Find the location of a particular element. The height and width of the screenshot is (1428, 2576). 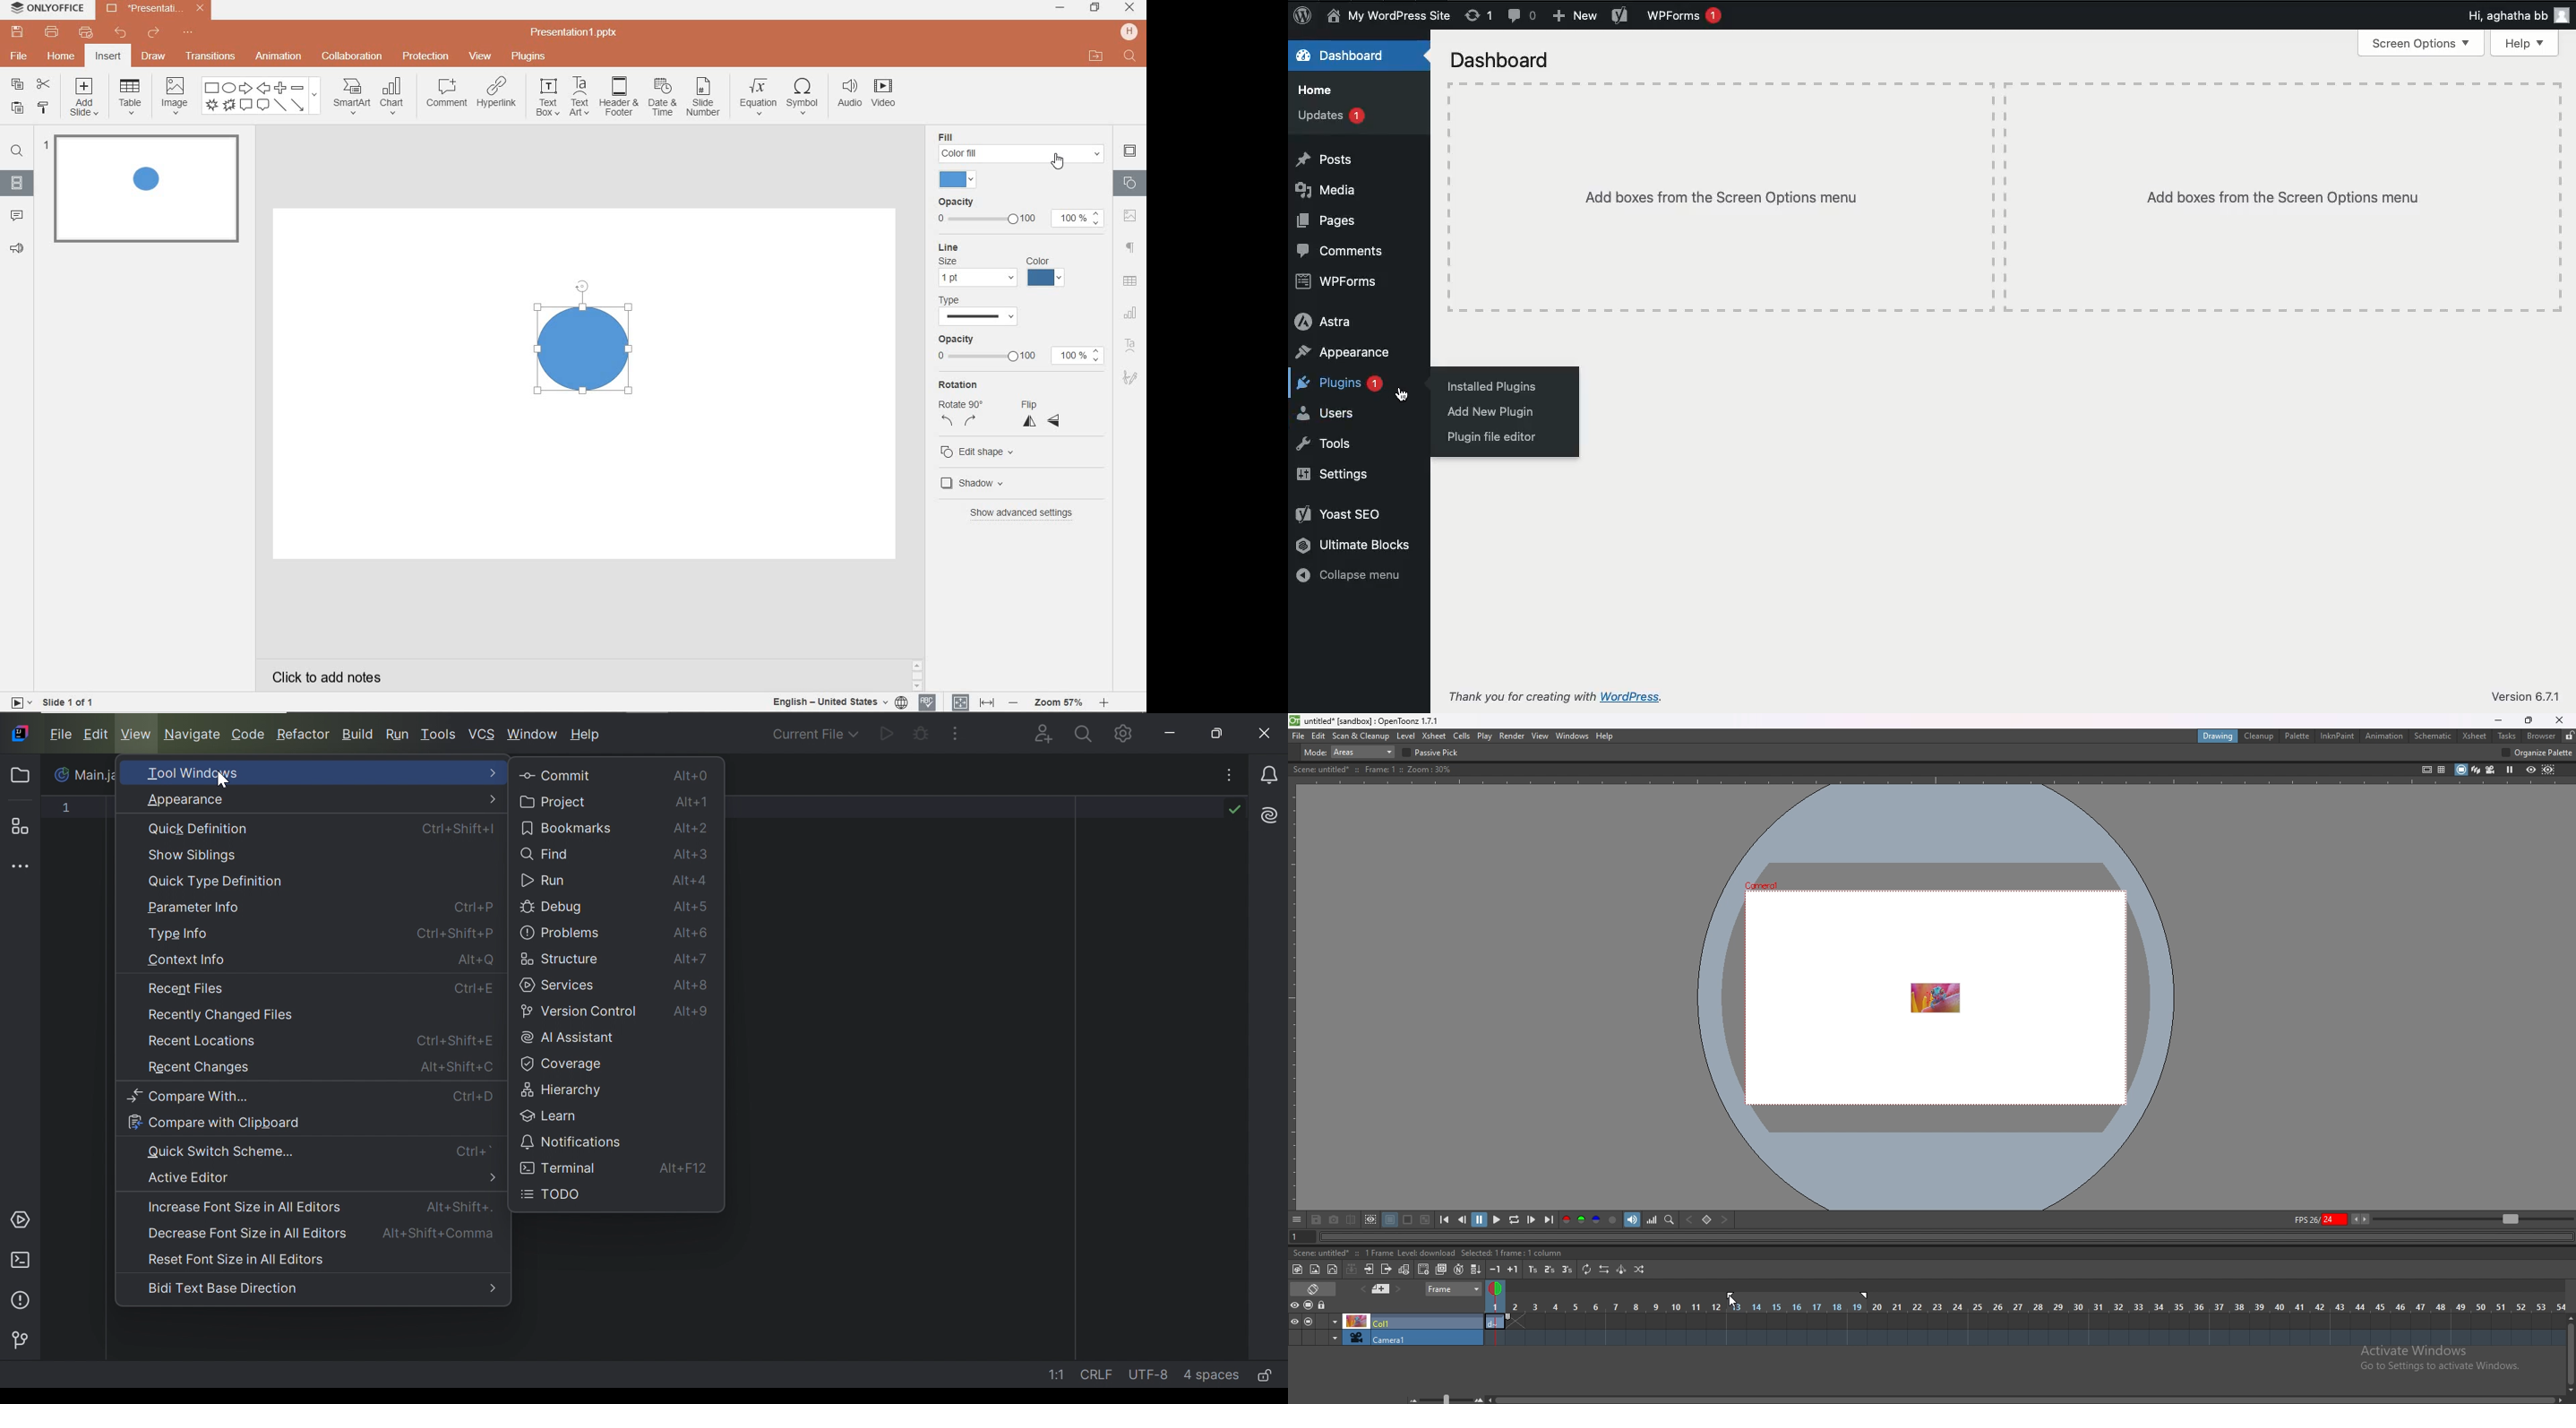

copy is located at coordinates (19, 85).